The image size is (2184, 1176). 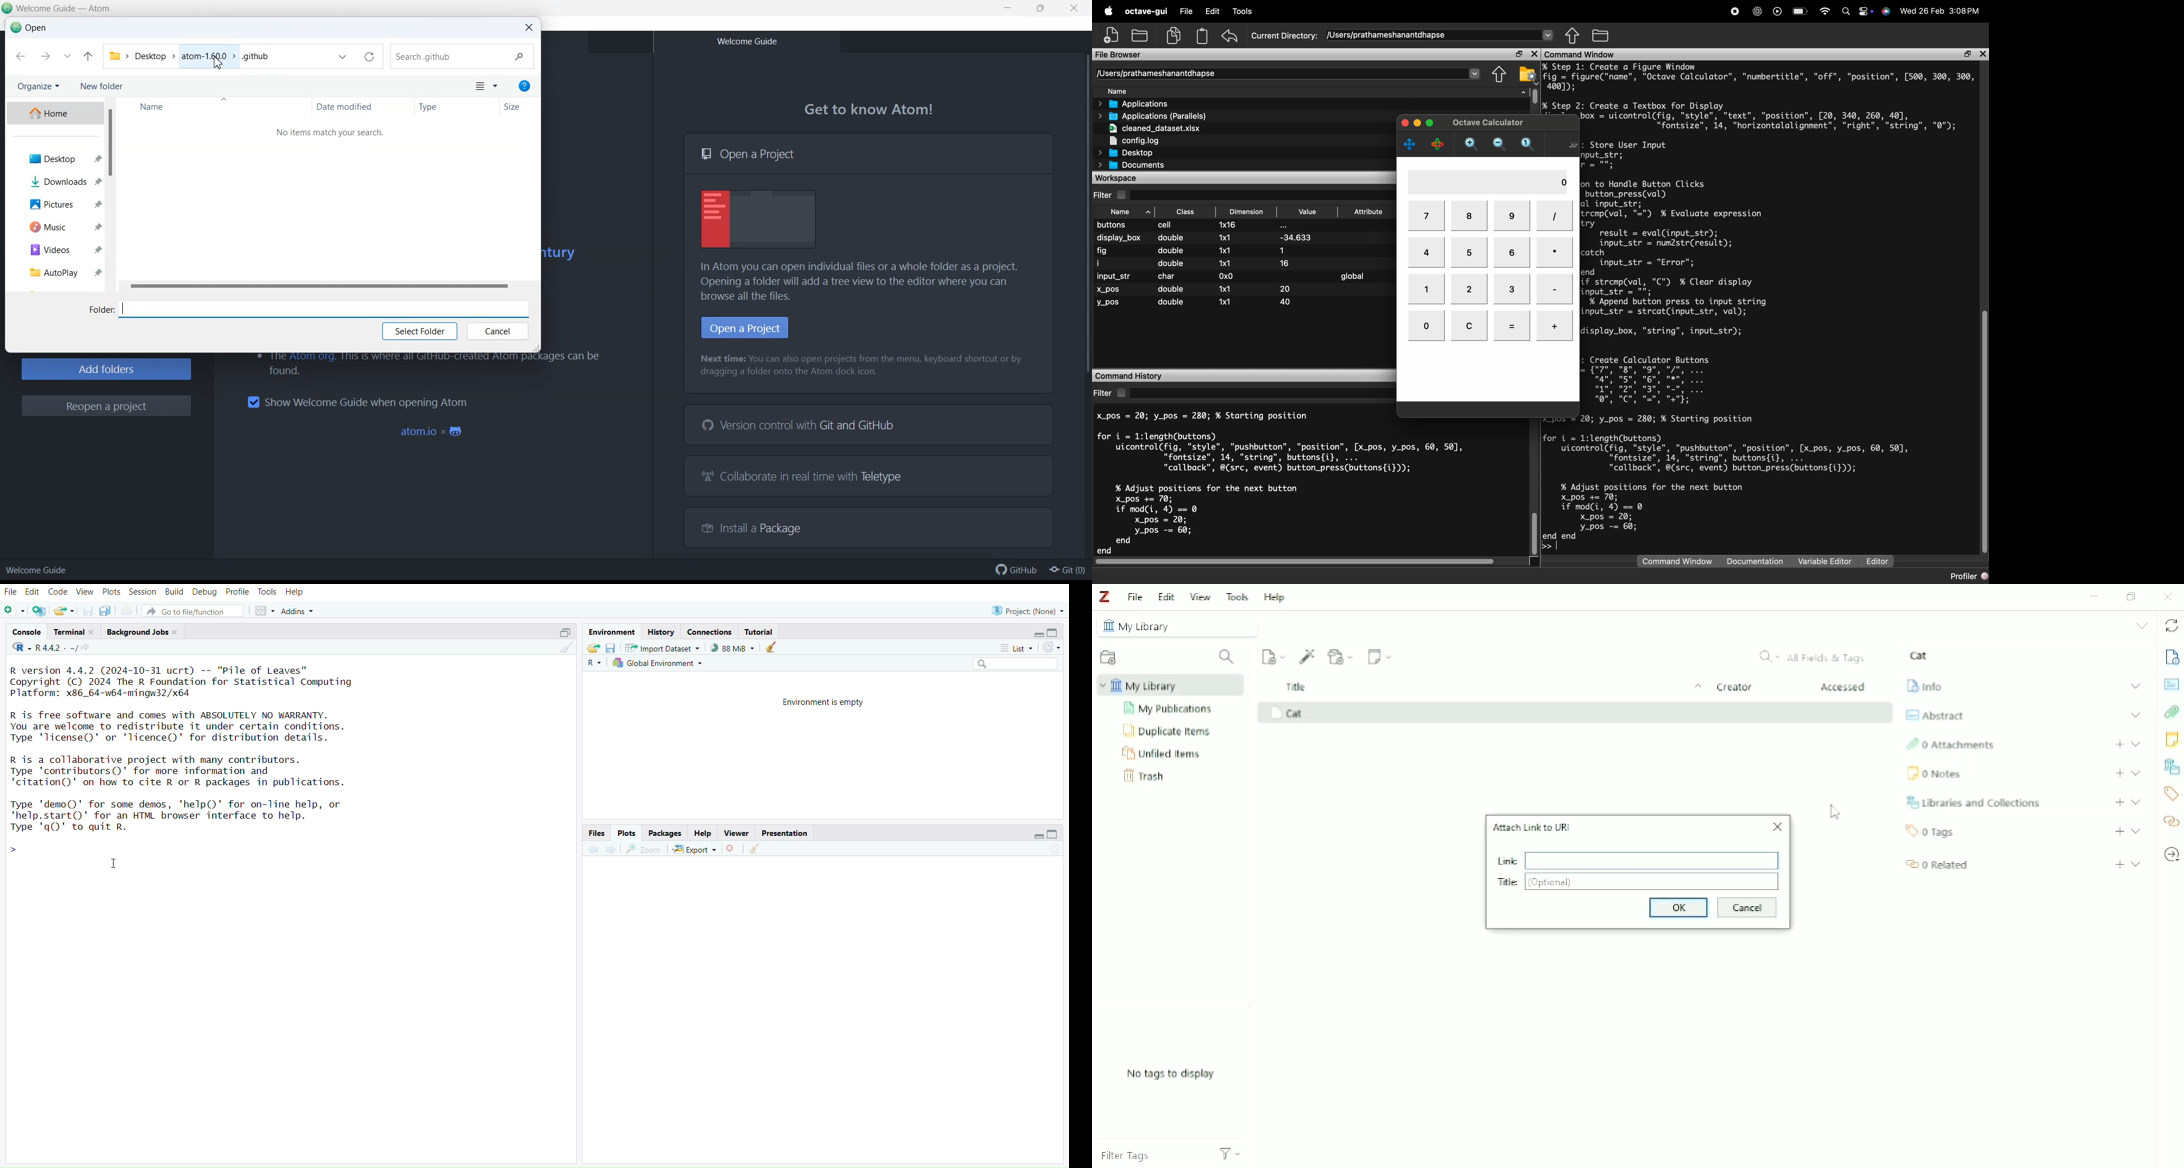 What do you see at coordinates (1381, 656) in the screenshot?
I see `New Note` at bounding box center [1381, 656].